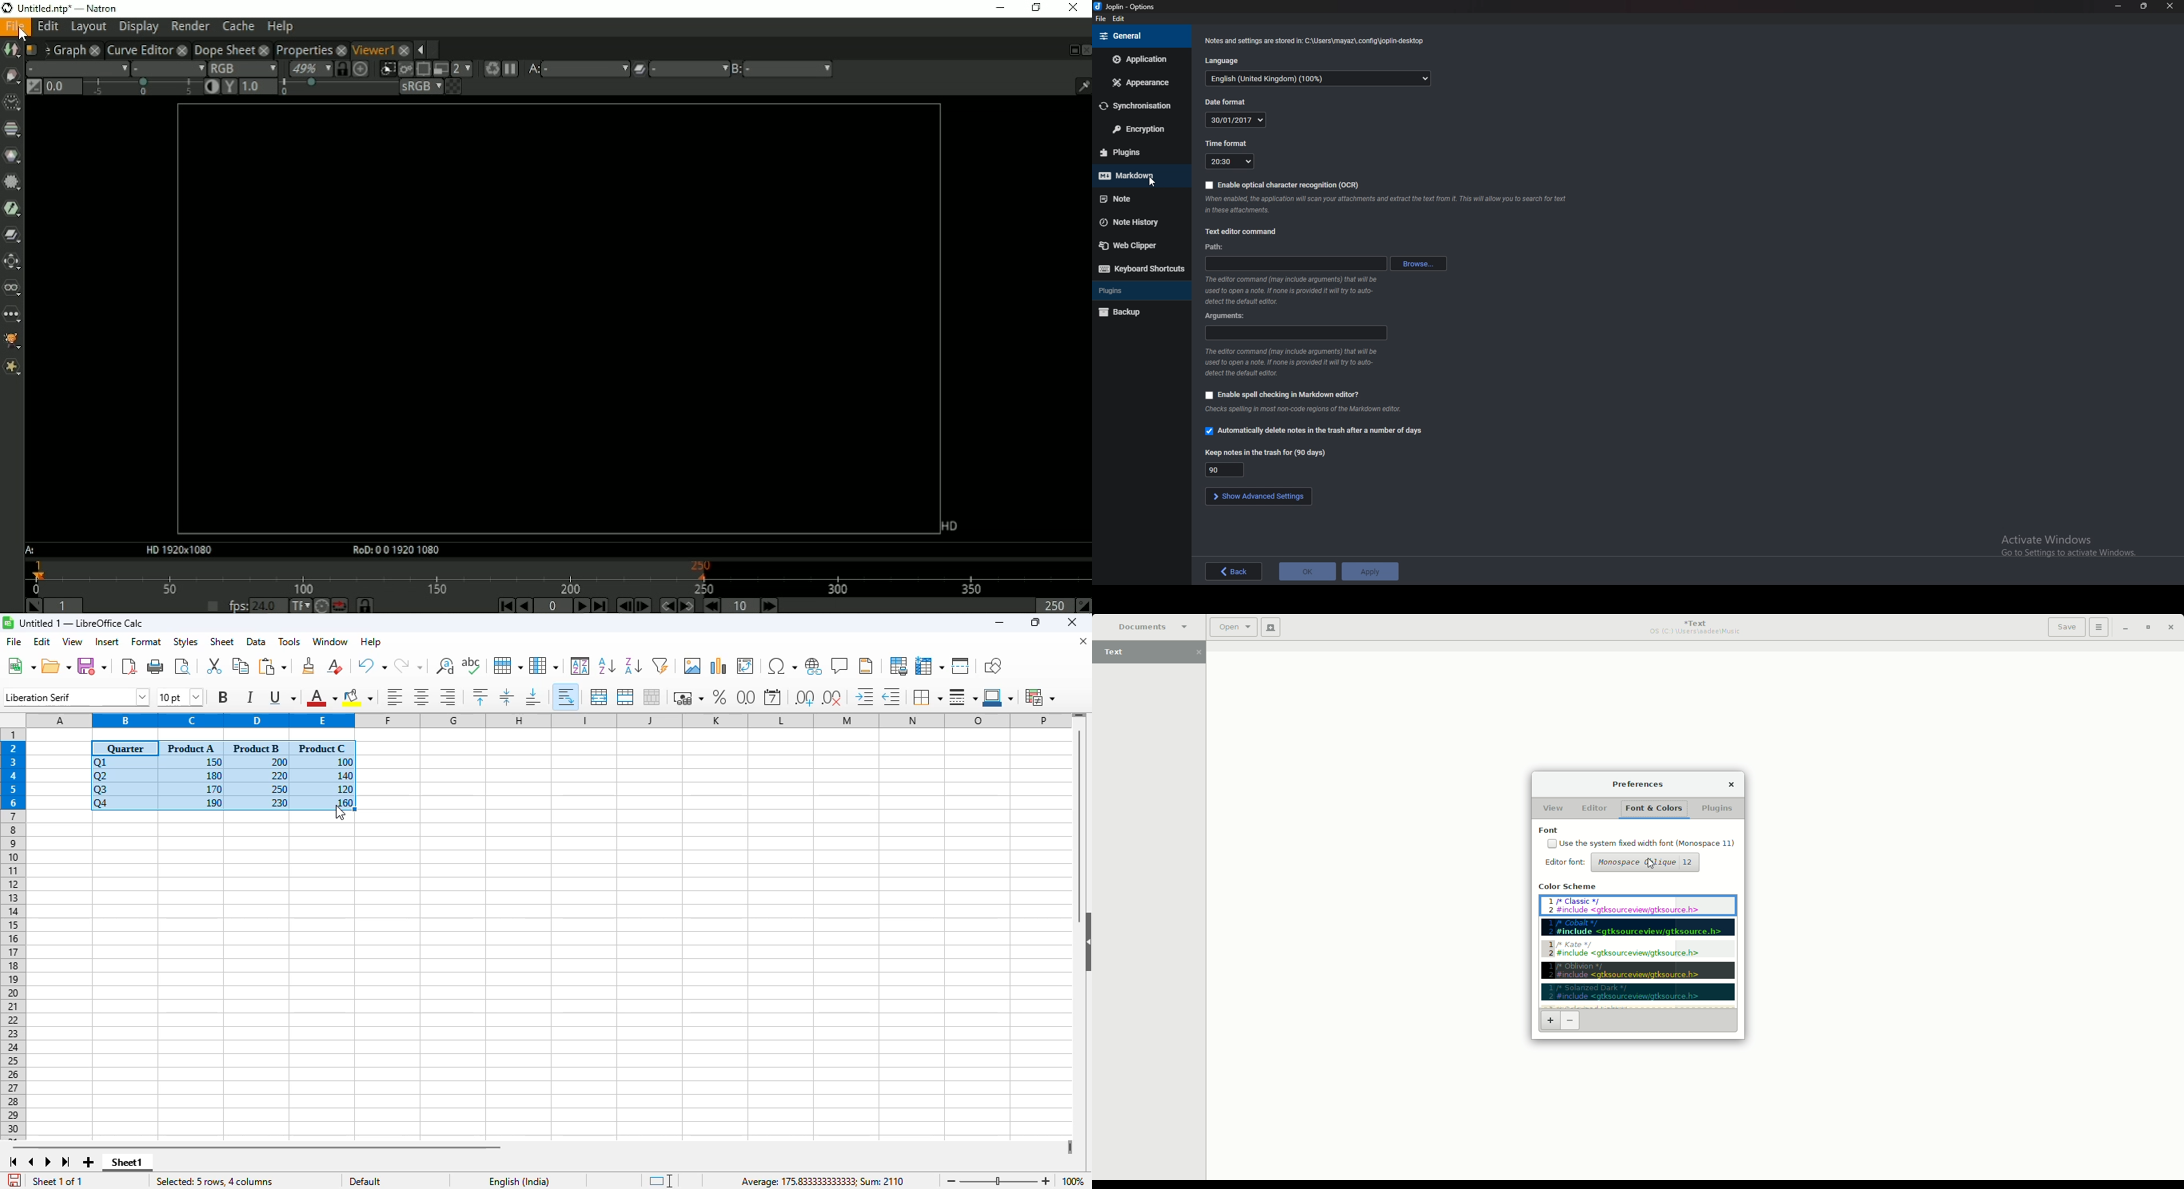 The width and height of the screenshot is (2184, 1204). Describe the element at coordinates (256, 1147) in the screenshot. I see `horizontal scroll bar` at that location.